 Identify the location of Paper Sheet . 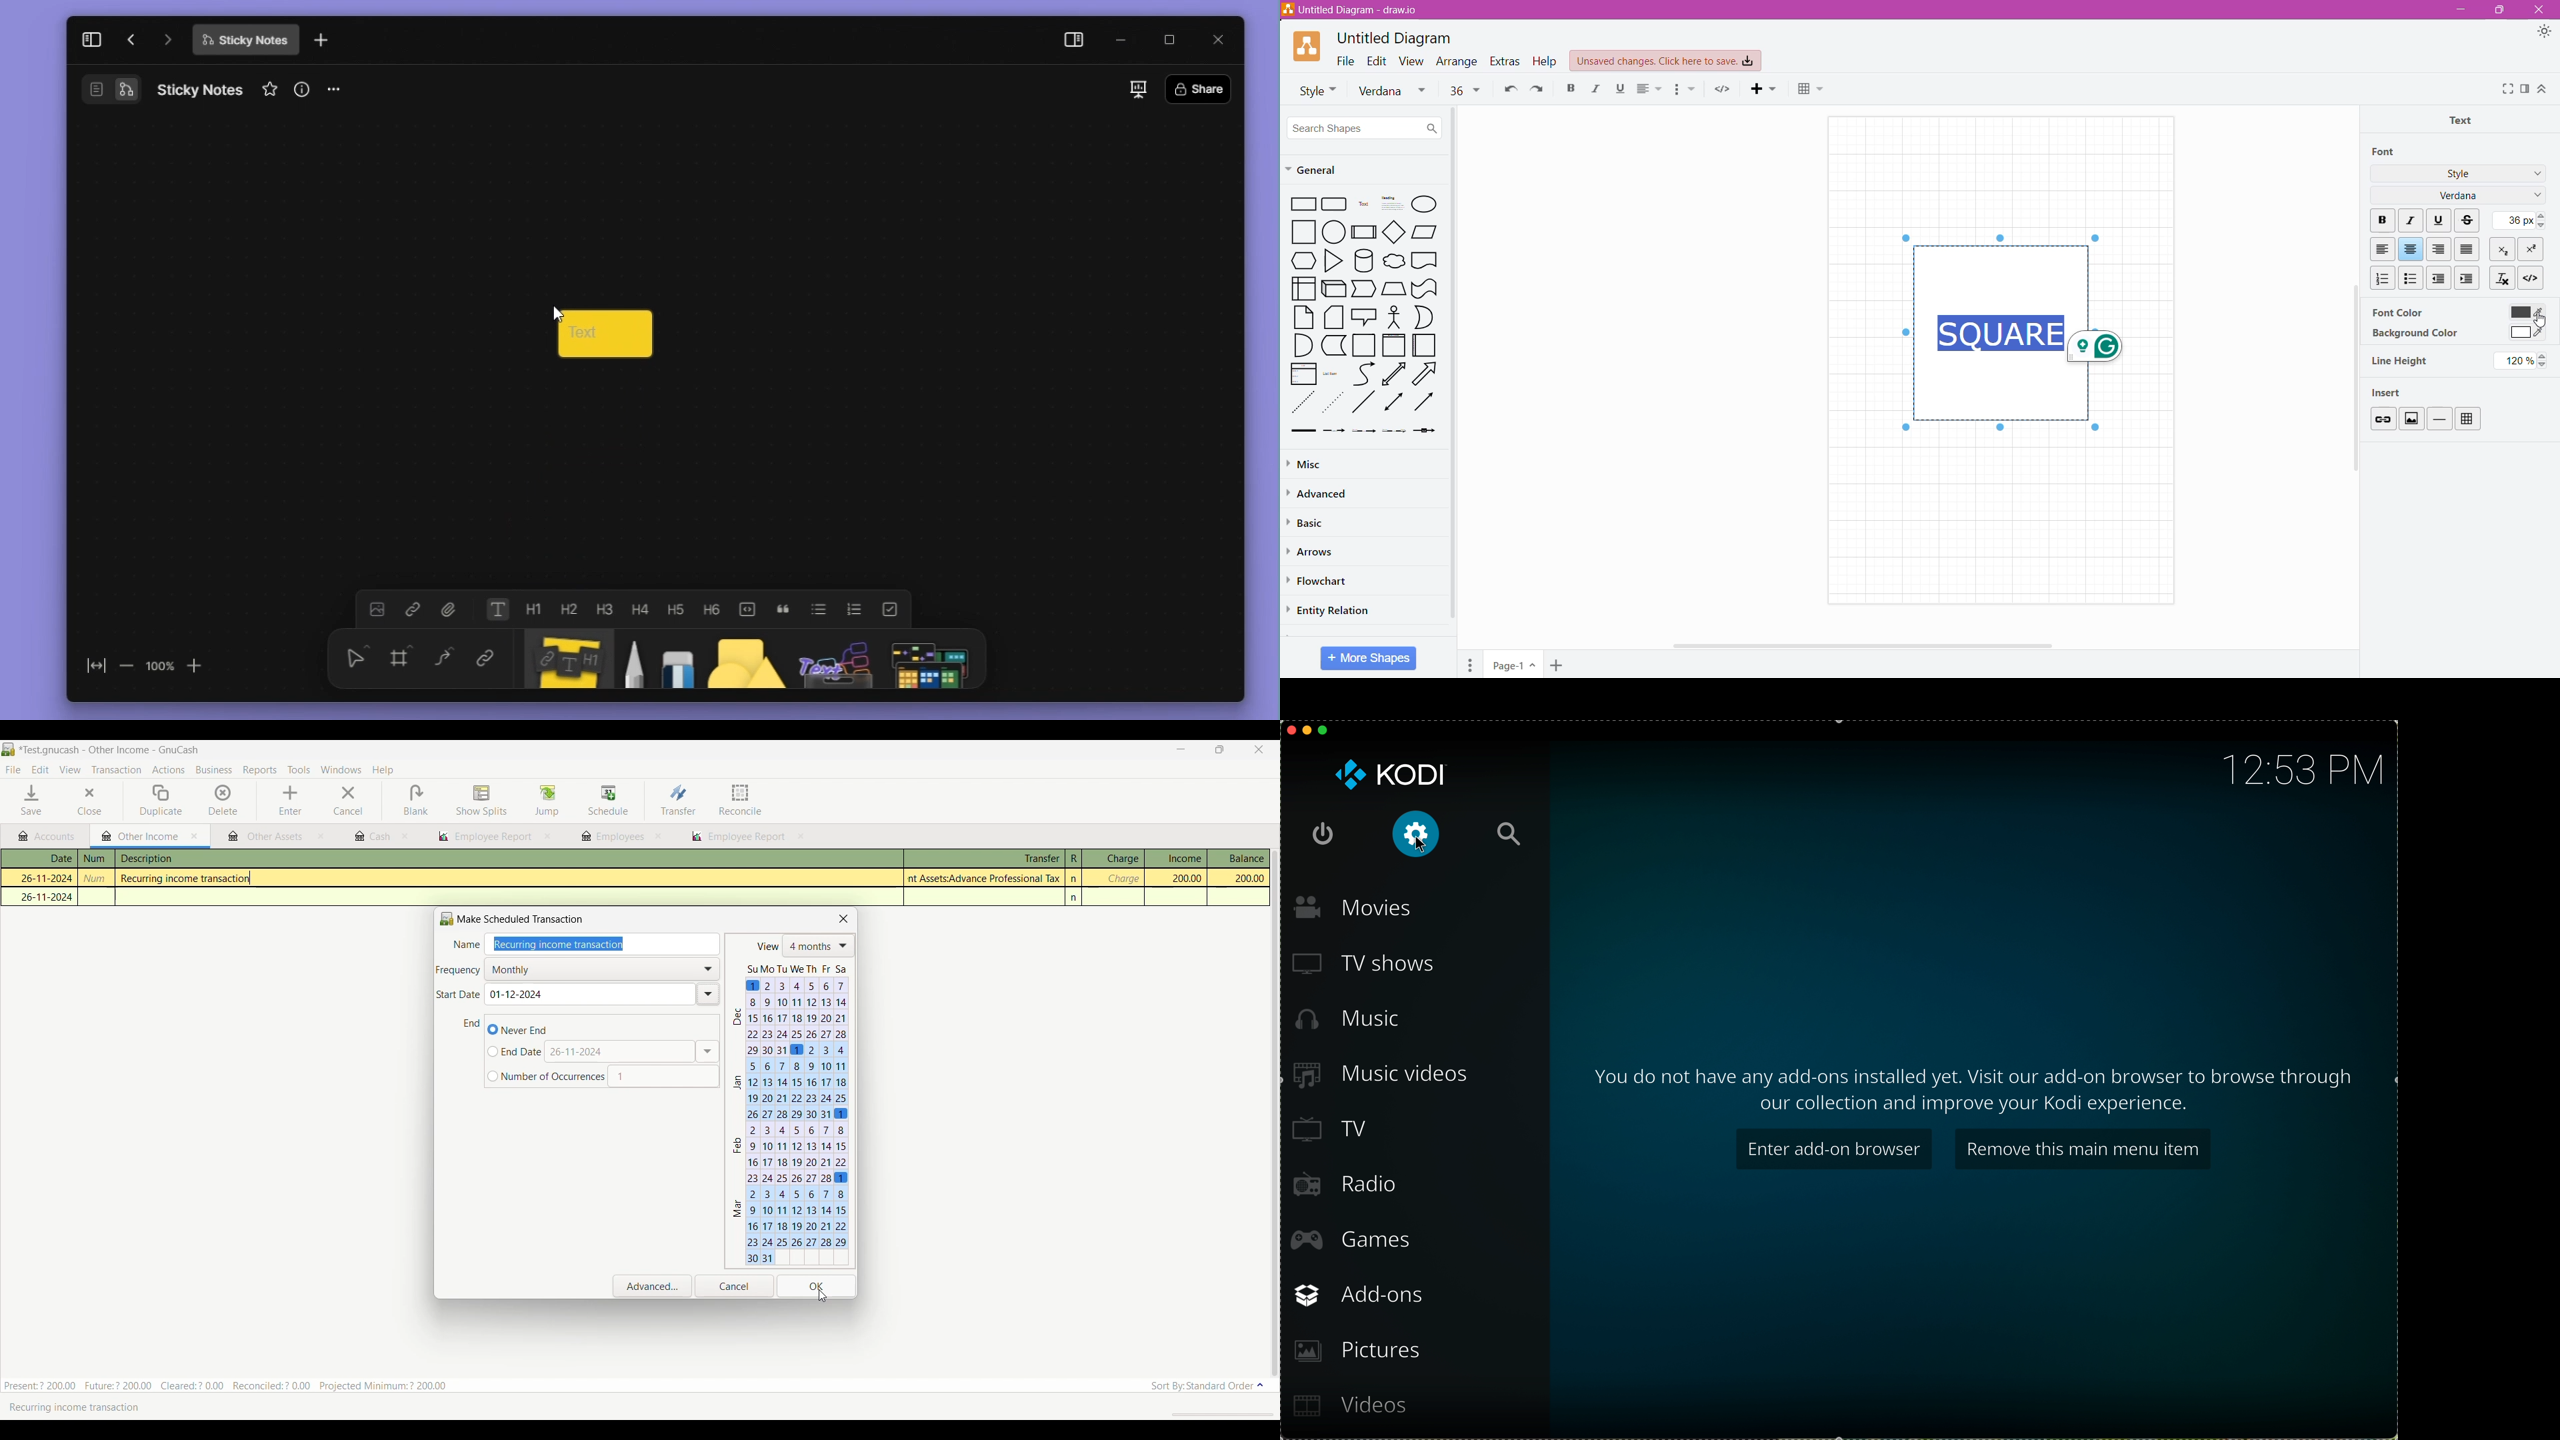
(1303, 317).